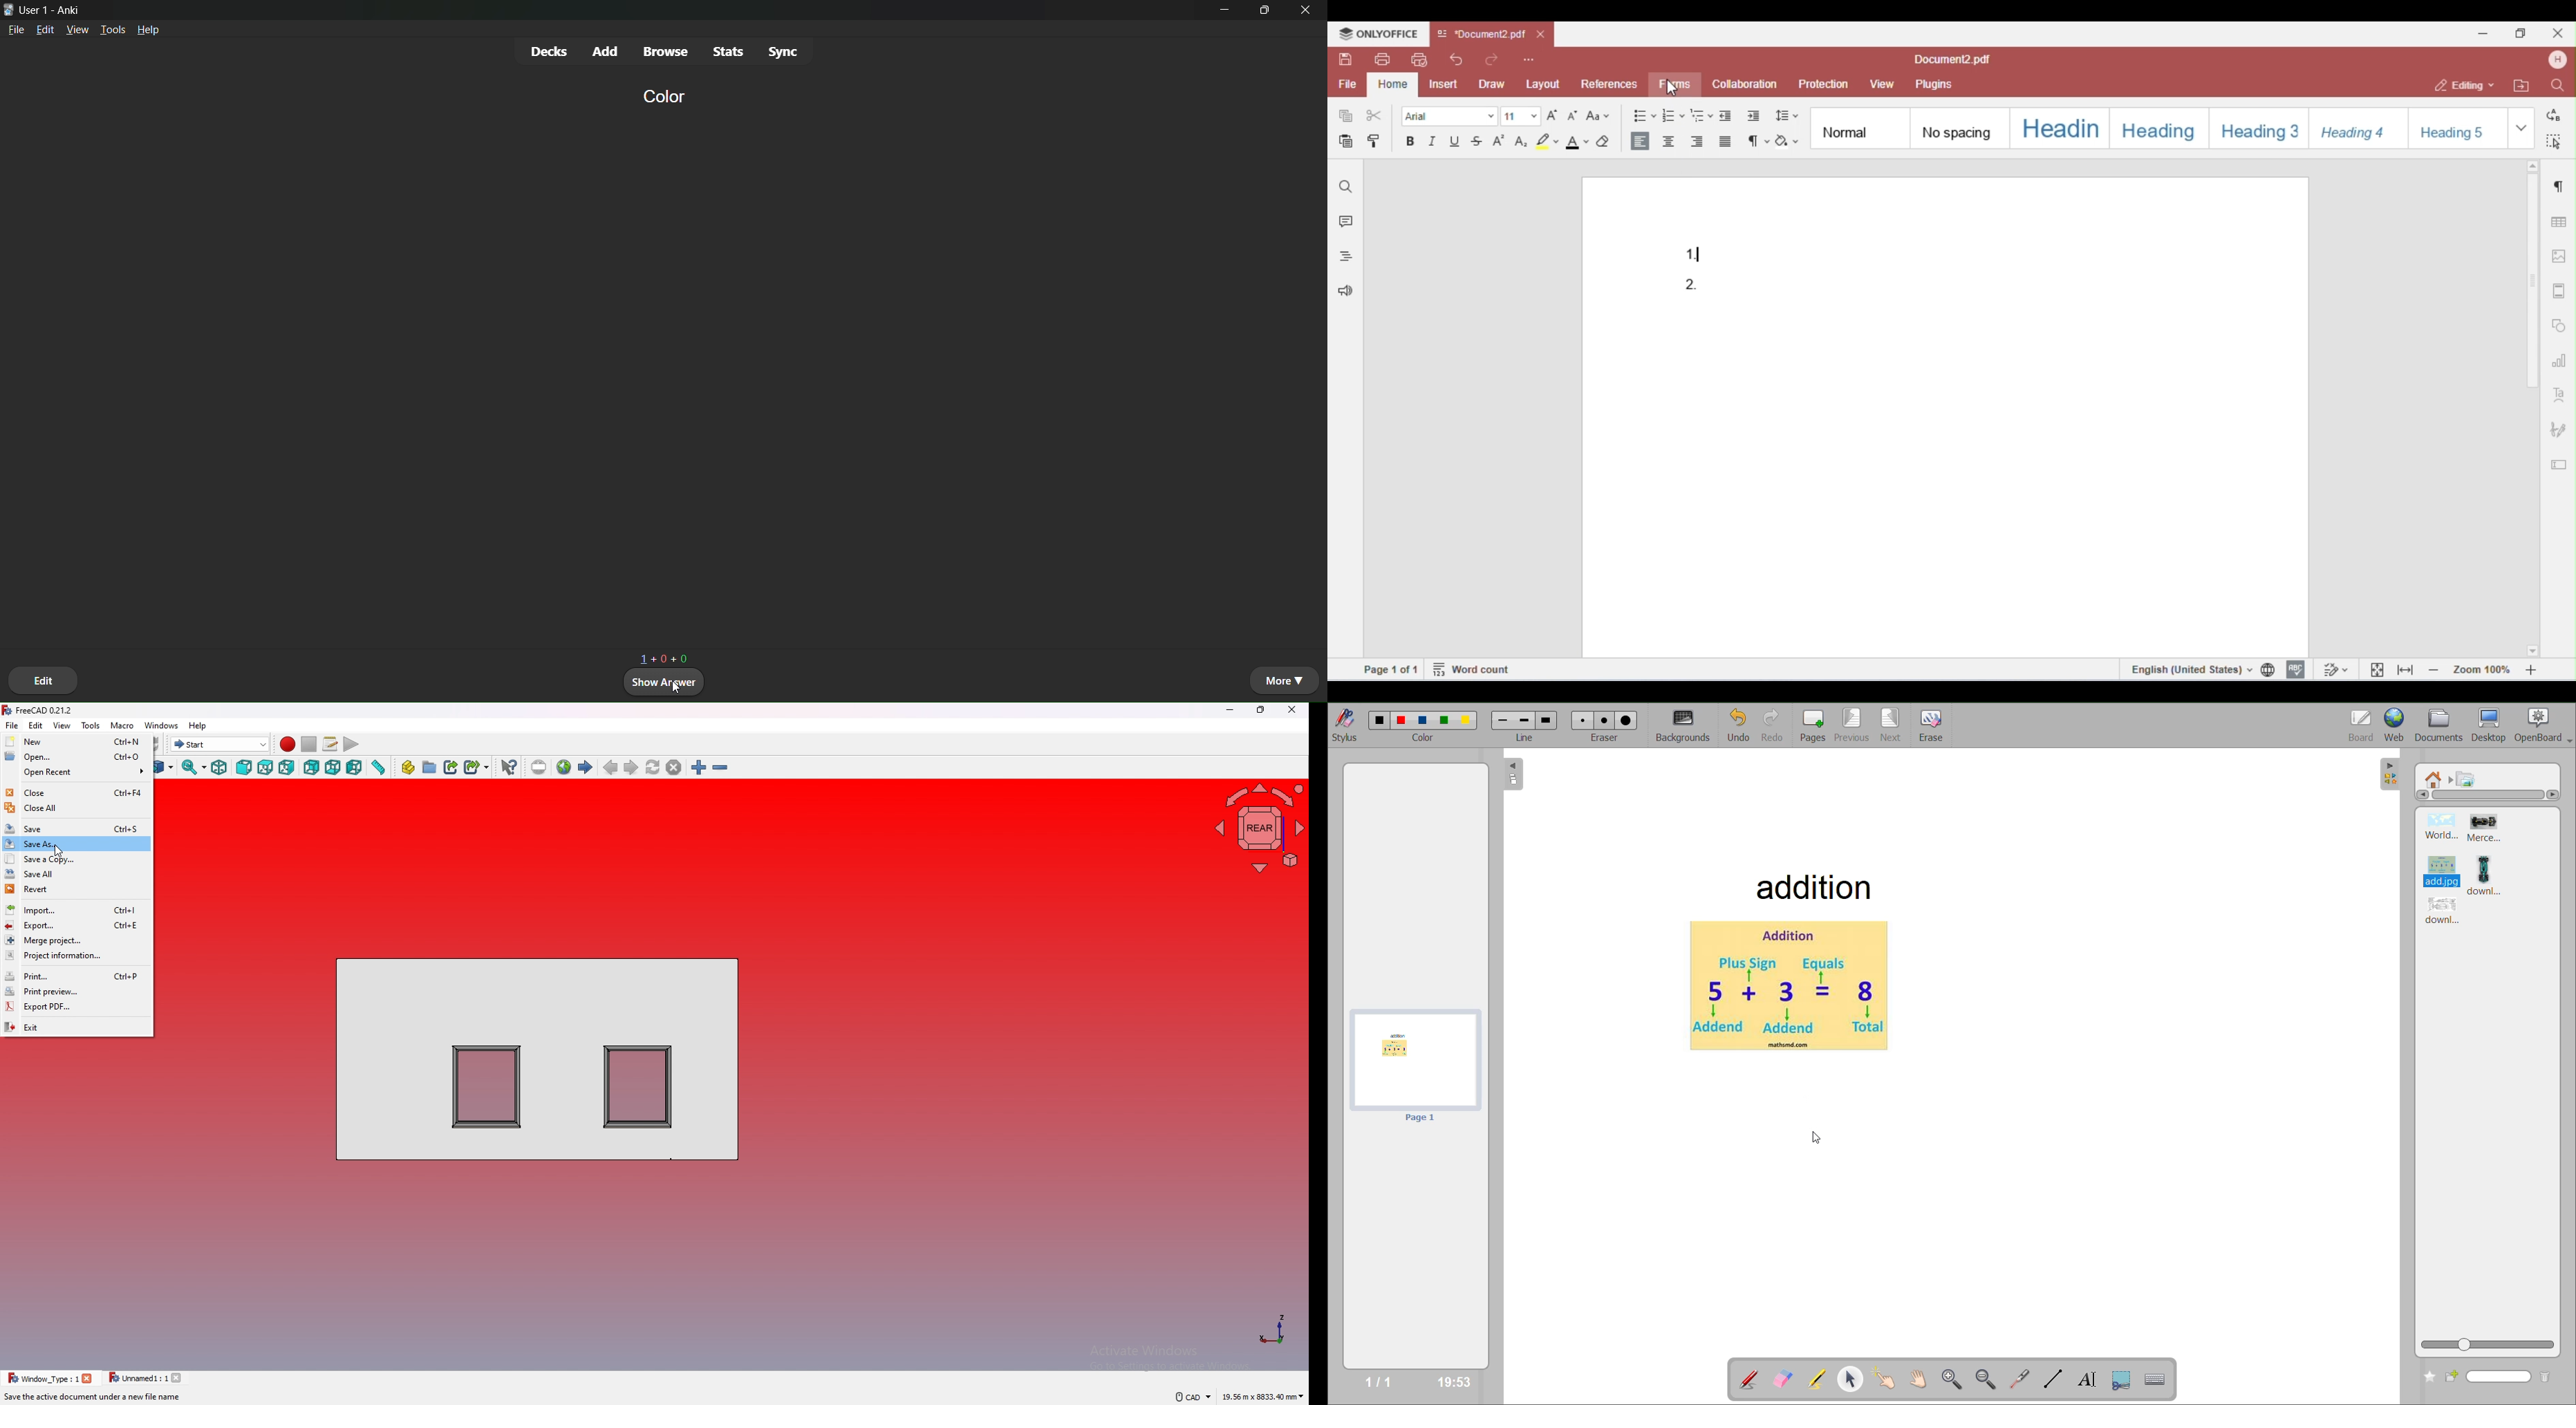 The image size is (2576, 1428). What do you see at coordinates (179, 1378) in the screenshot?
I see `close` at bounding box center [179, 1378].